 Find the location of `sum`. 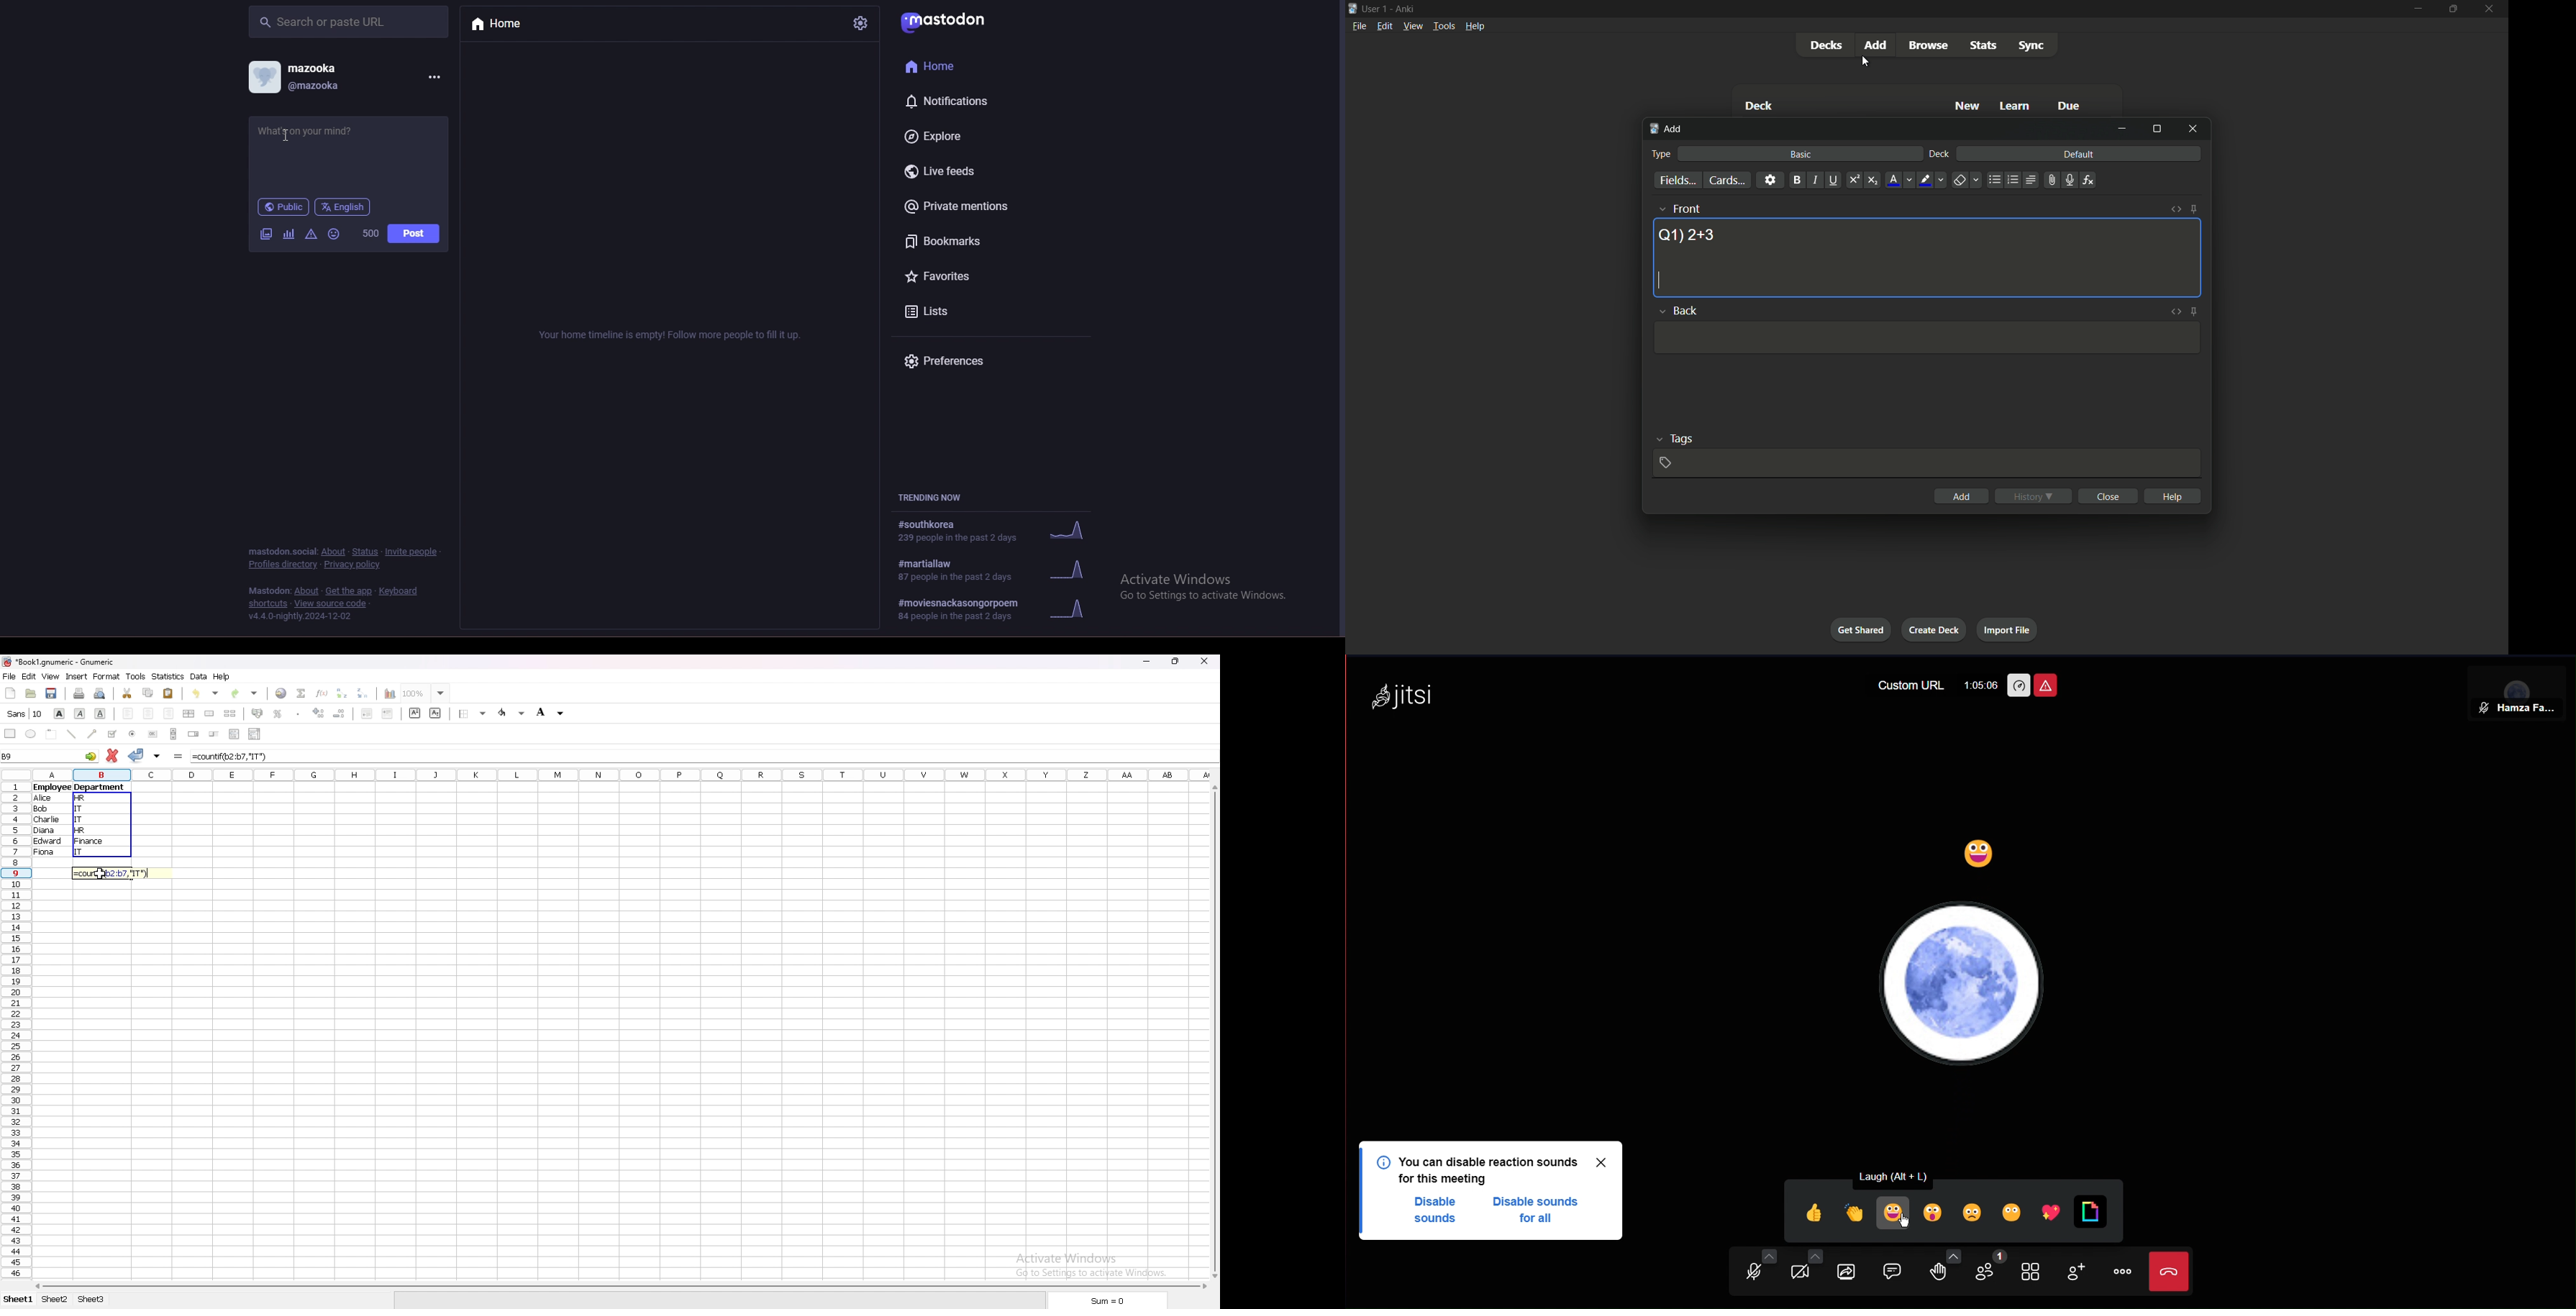

sum is located at coordinates (1105, 1301).